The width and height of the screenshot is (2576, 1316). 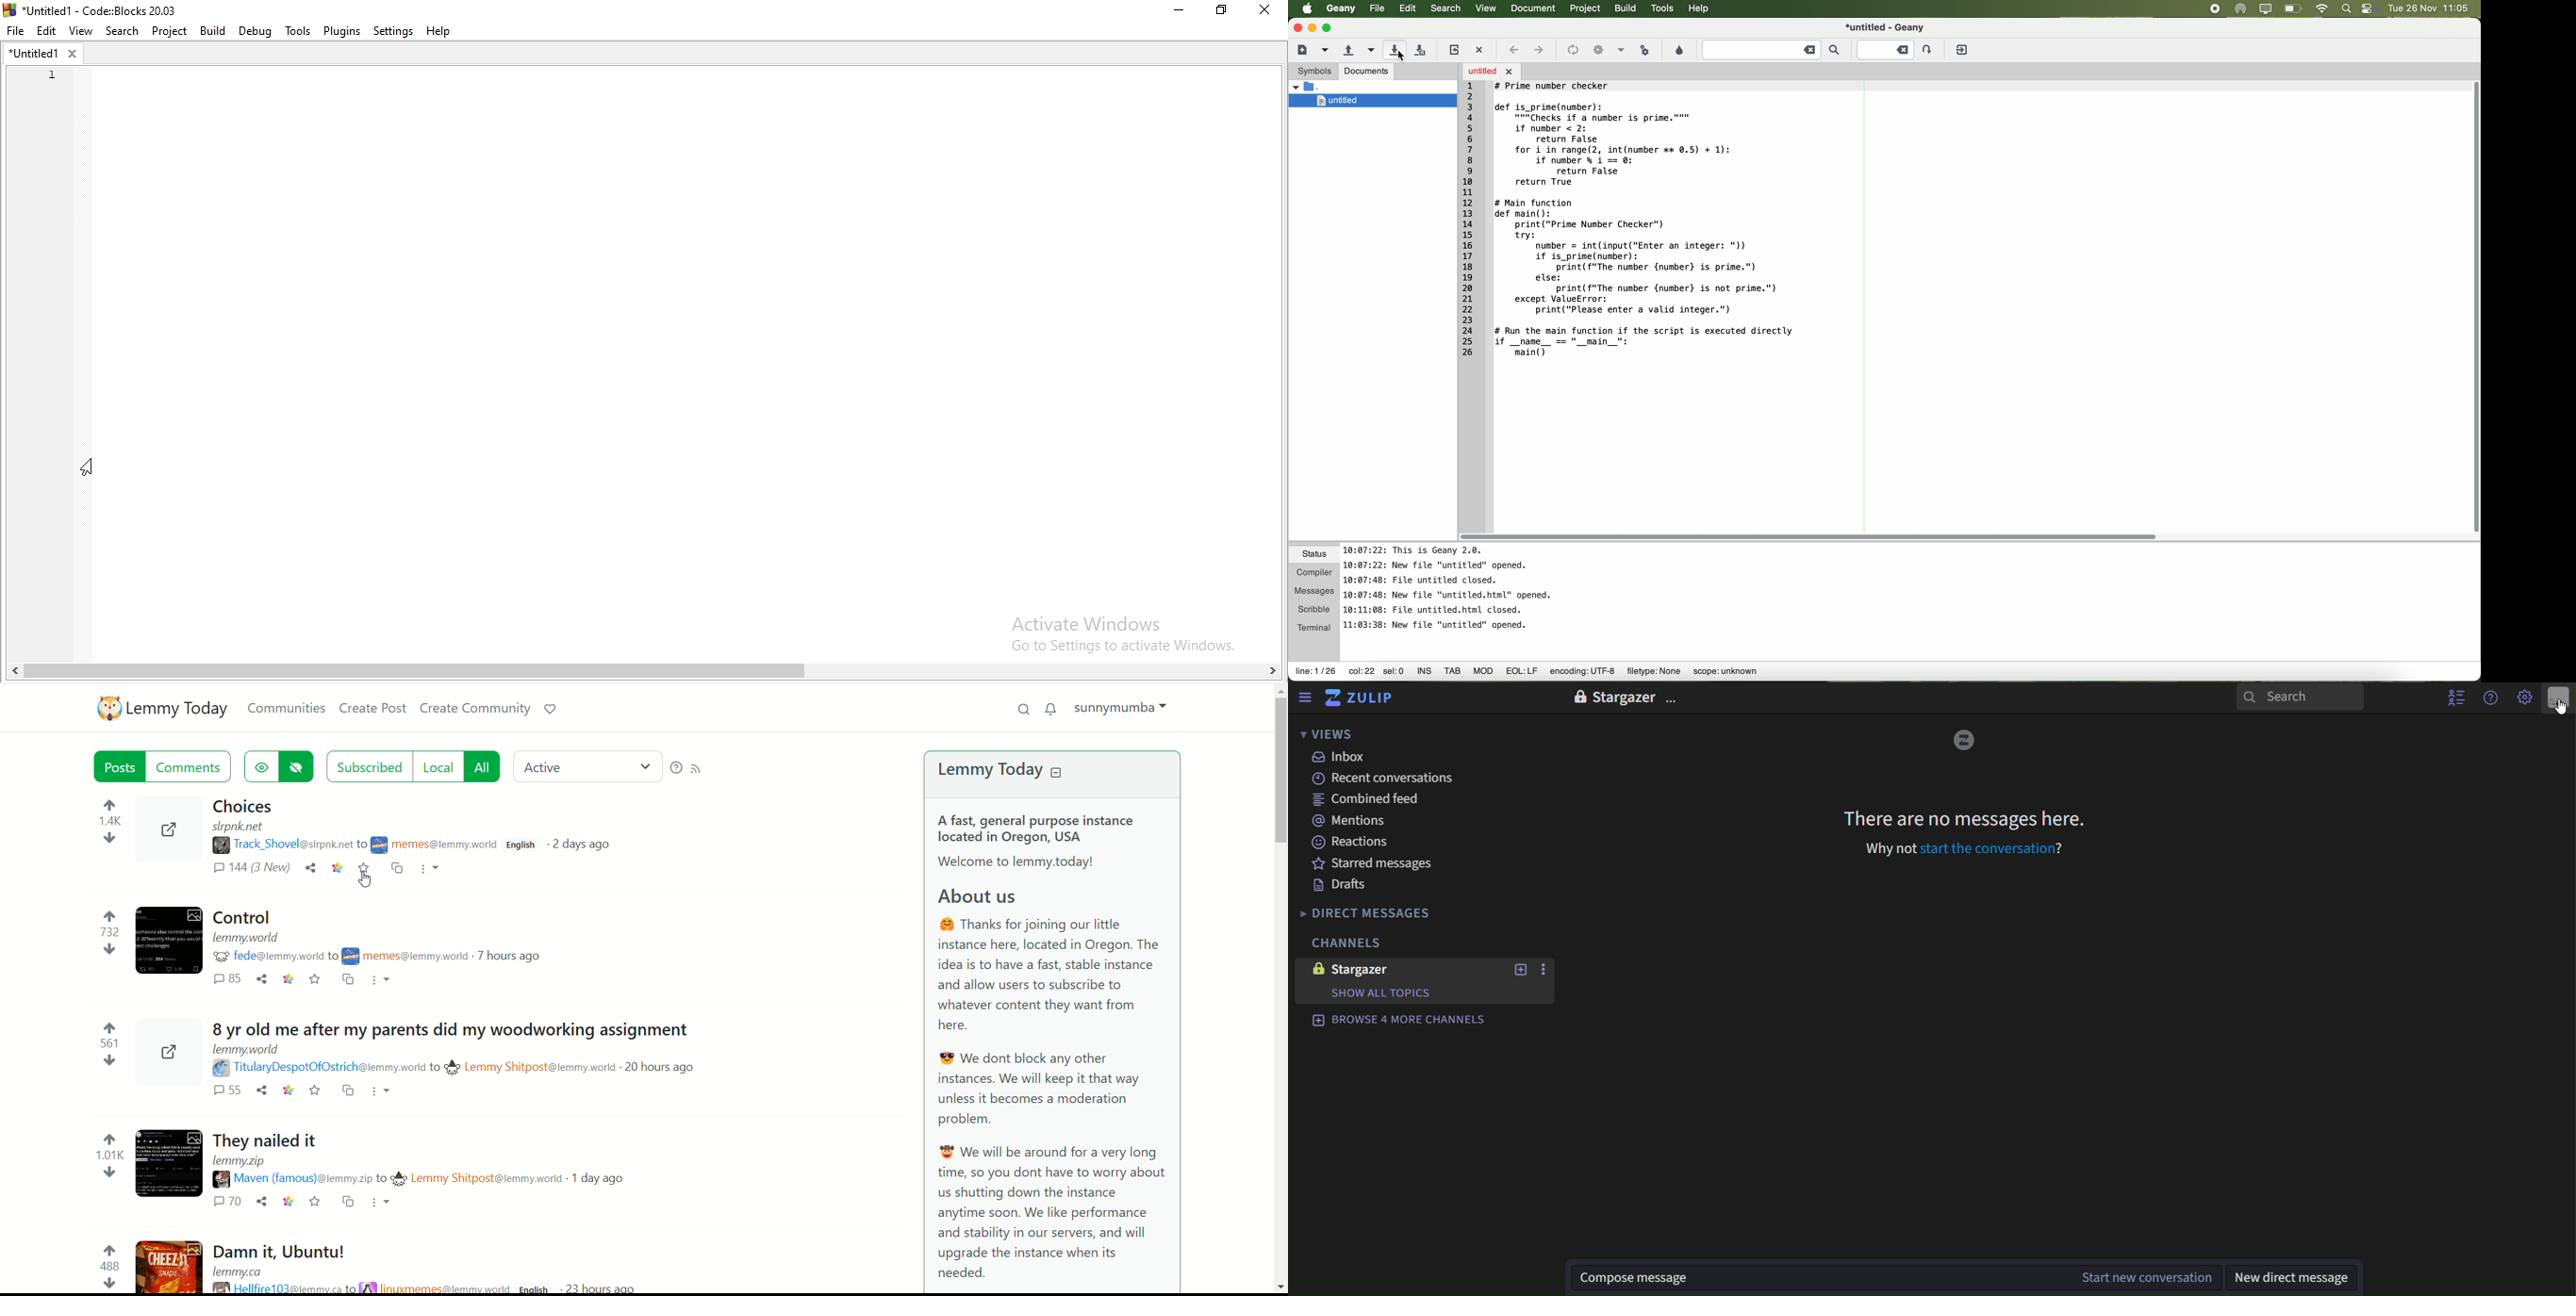 What do you see at coordinates (1545, 970) in the screenshot?
I see `more options` at bounding box center [1545, 970].